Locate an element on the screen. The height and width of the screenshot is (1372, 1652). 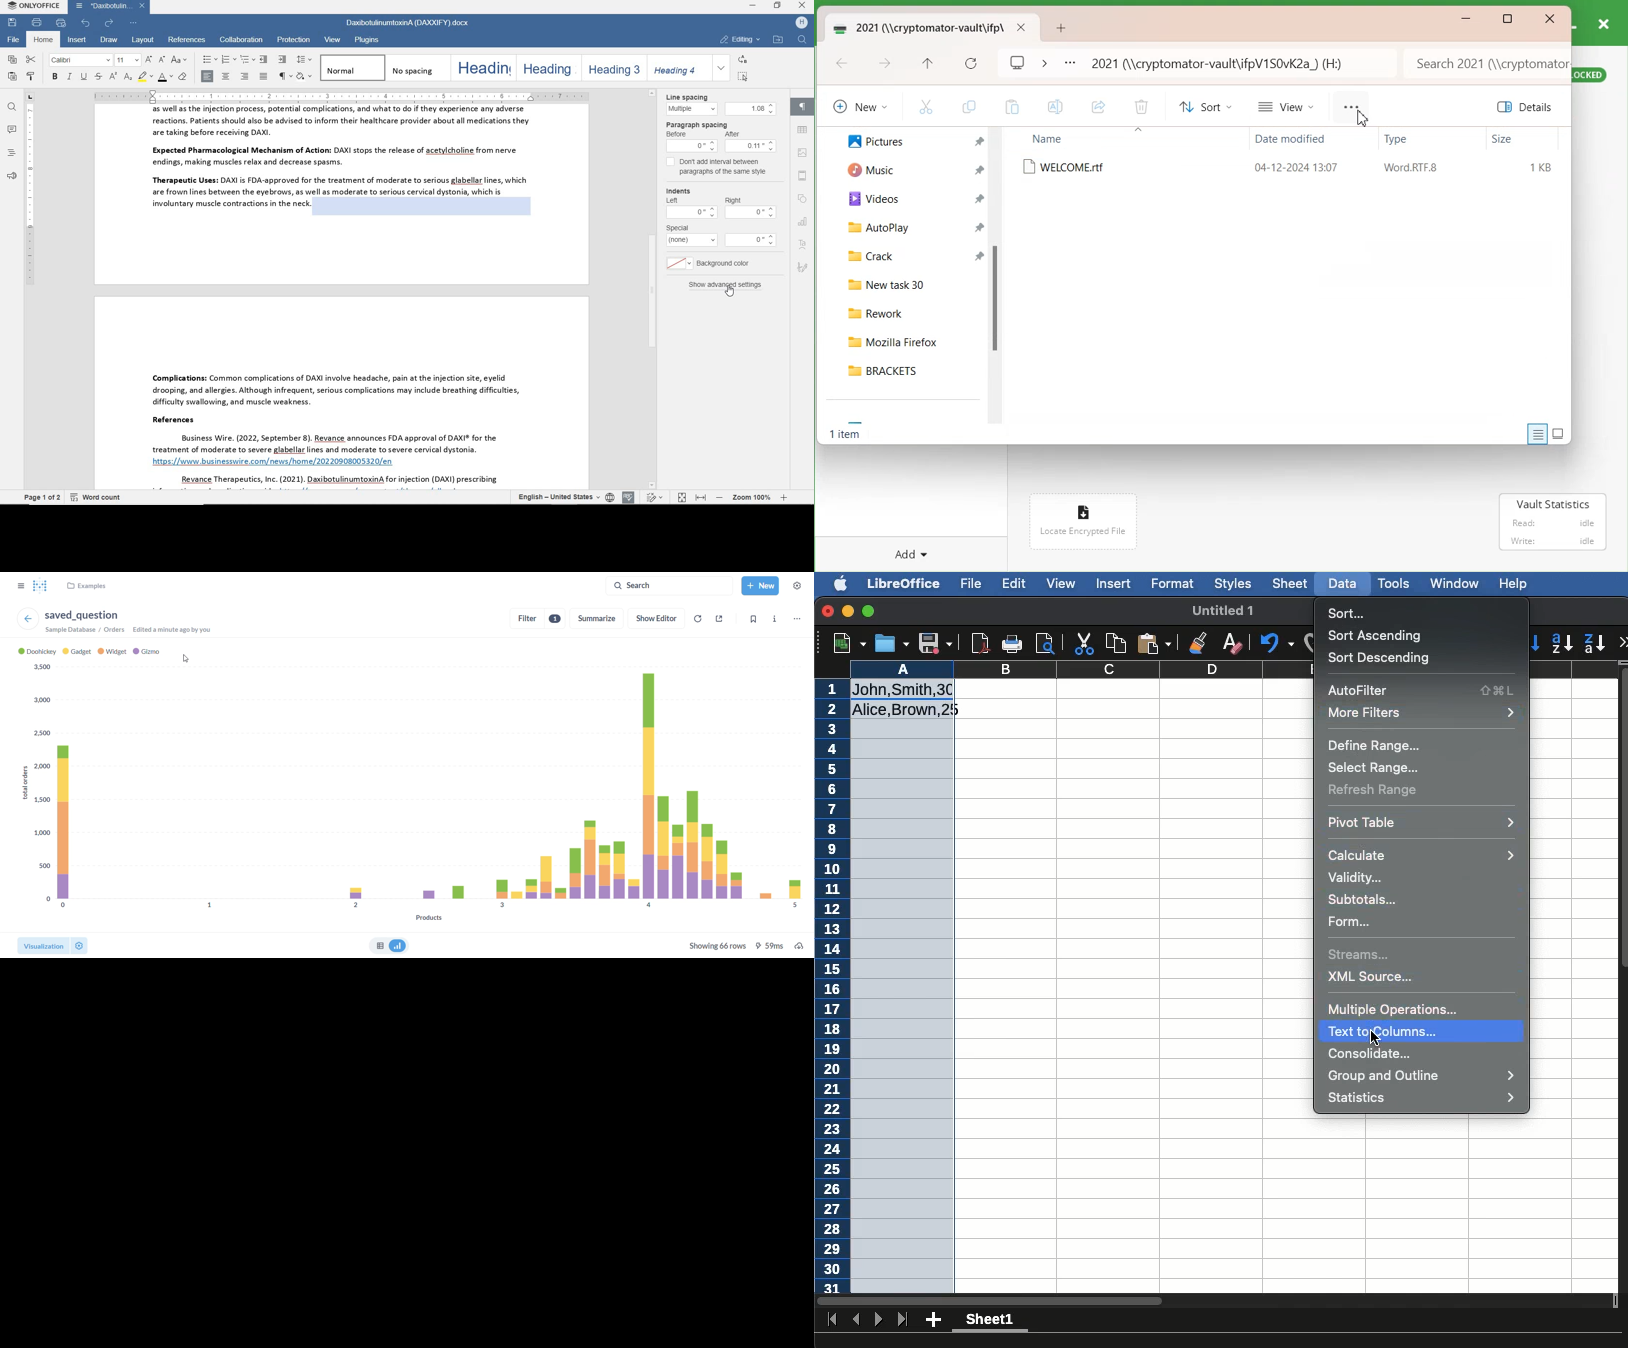
Paste is located at coordinates (1156, 644).